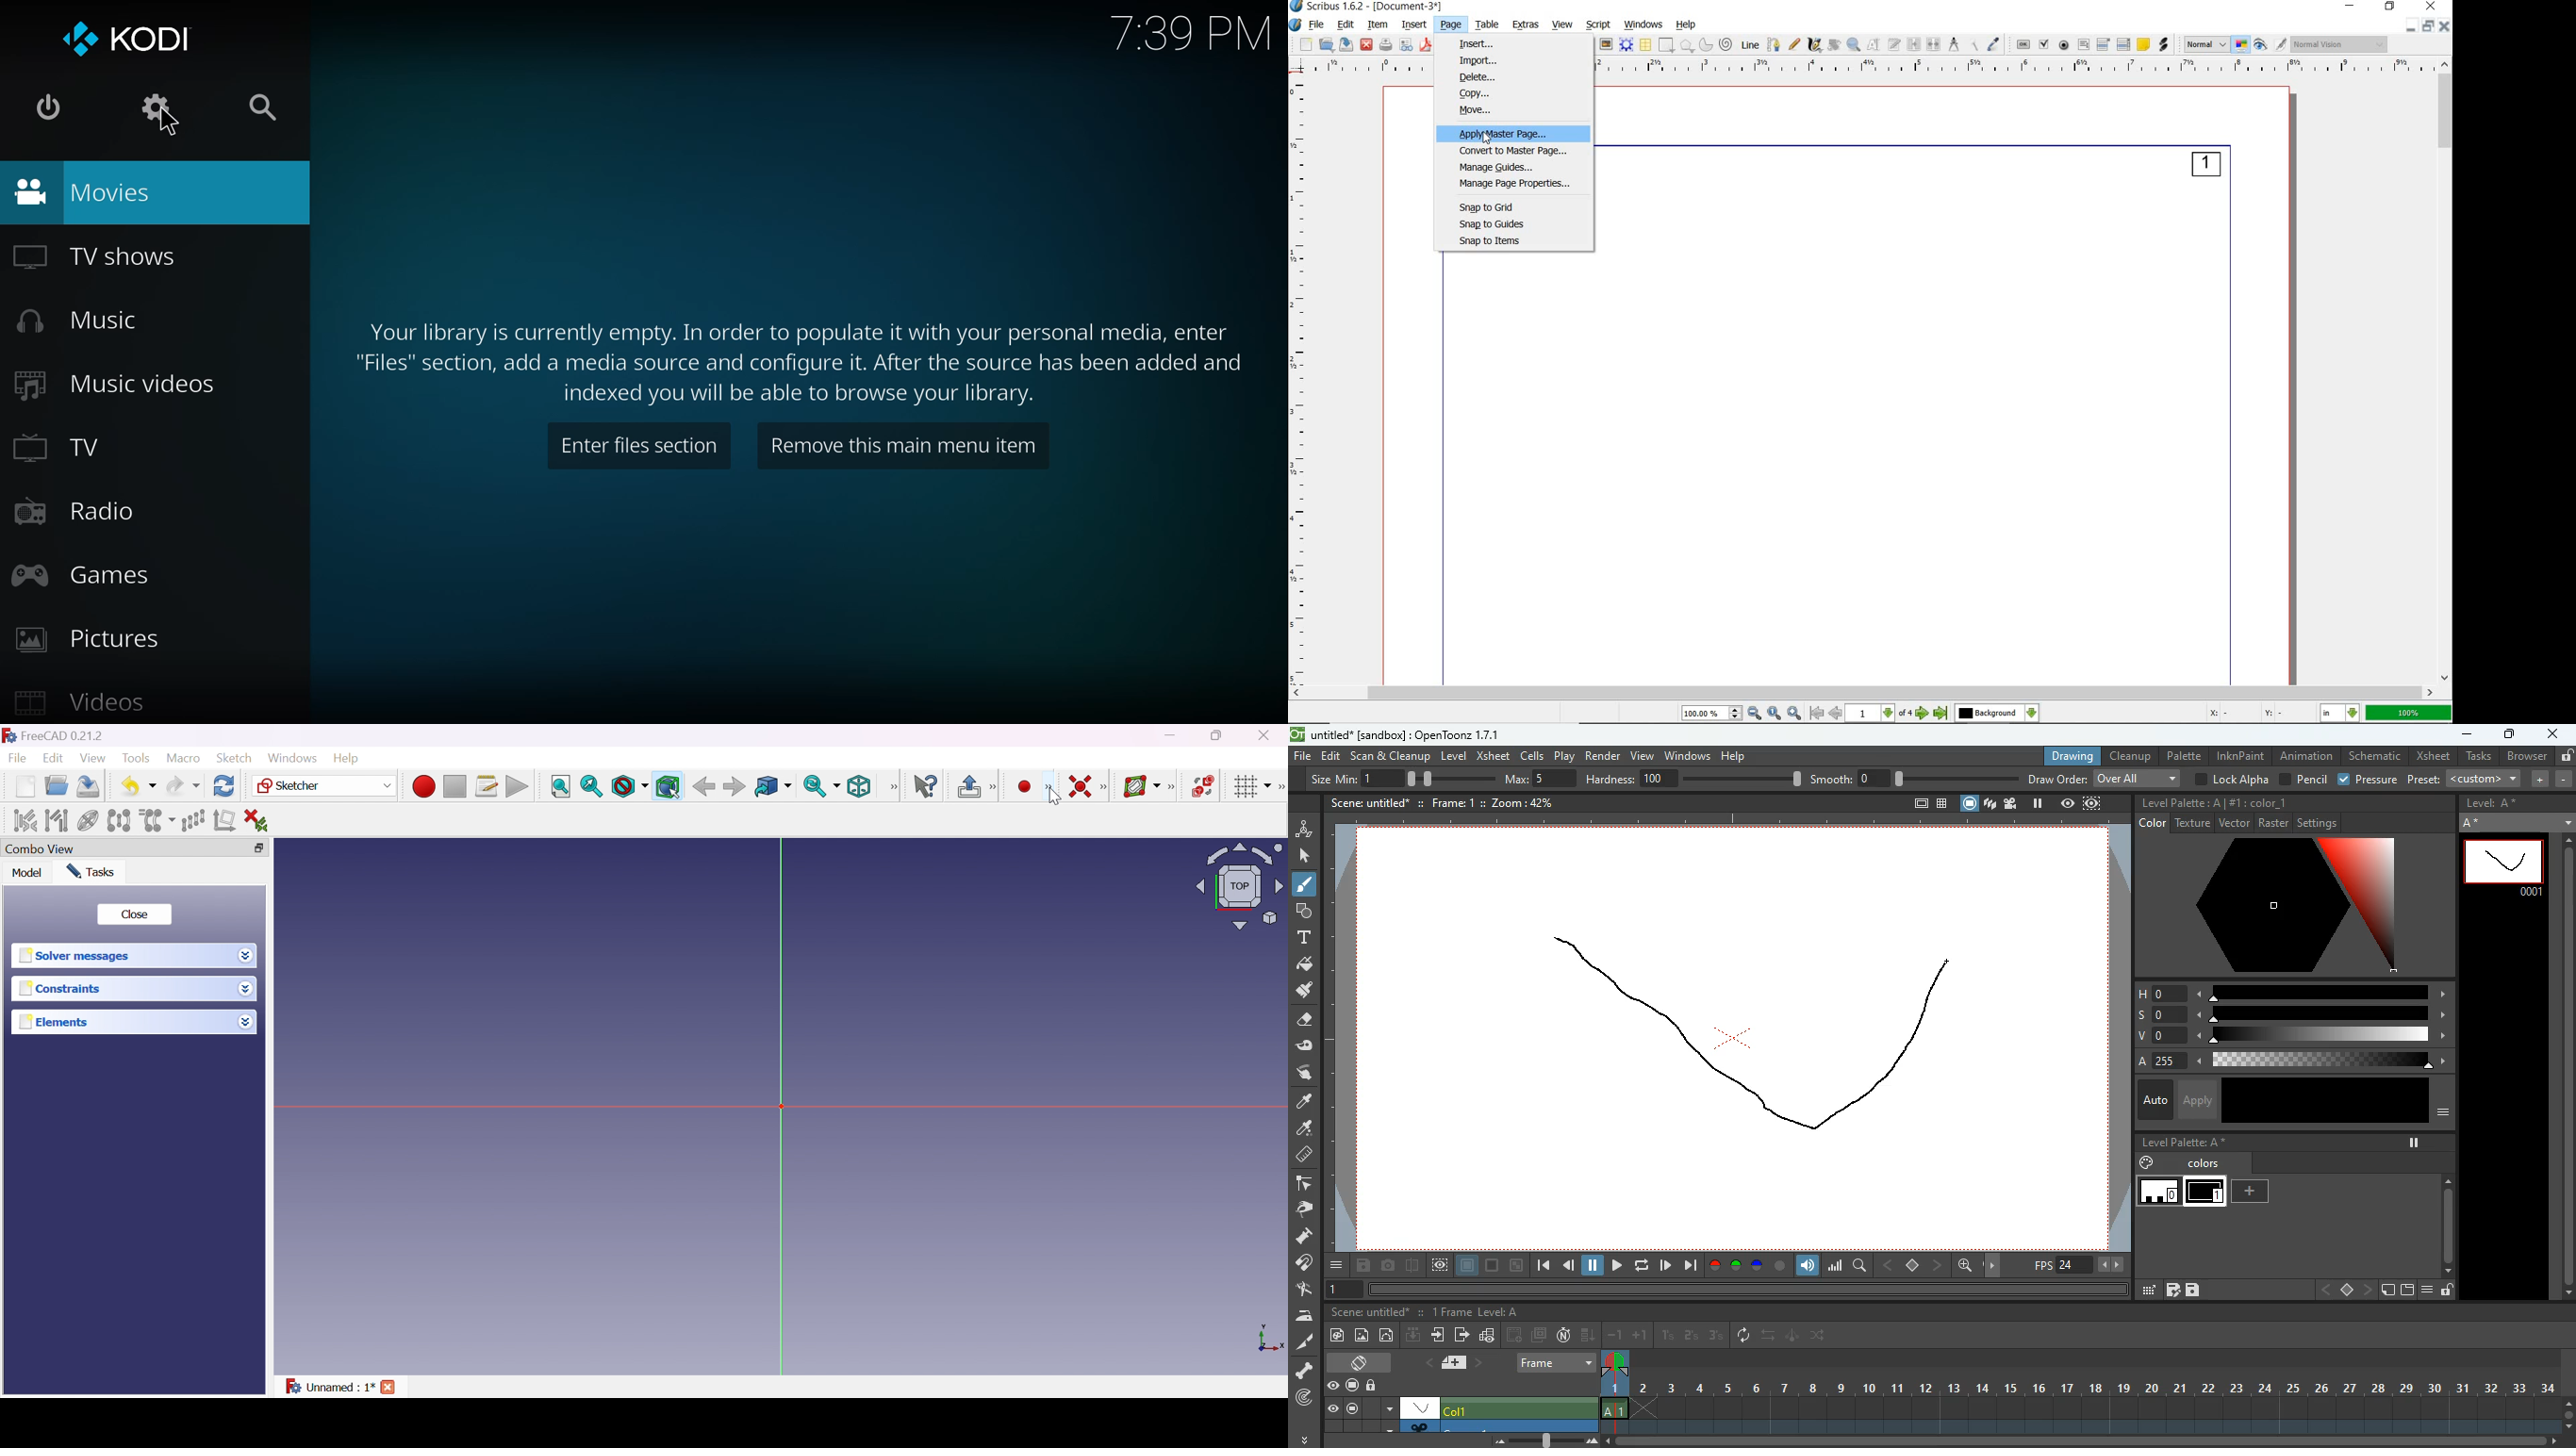 This screenshot has width=2576, height=1456. Describe the element at coordinates (1306, 1399) in the screenshot. I see `radar` at that location.